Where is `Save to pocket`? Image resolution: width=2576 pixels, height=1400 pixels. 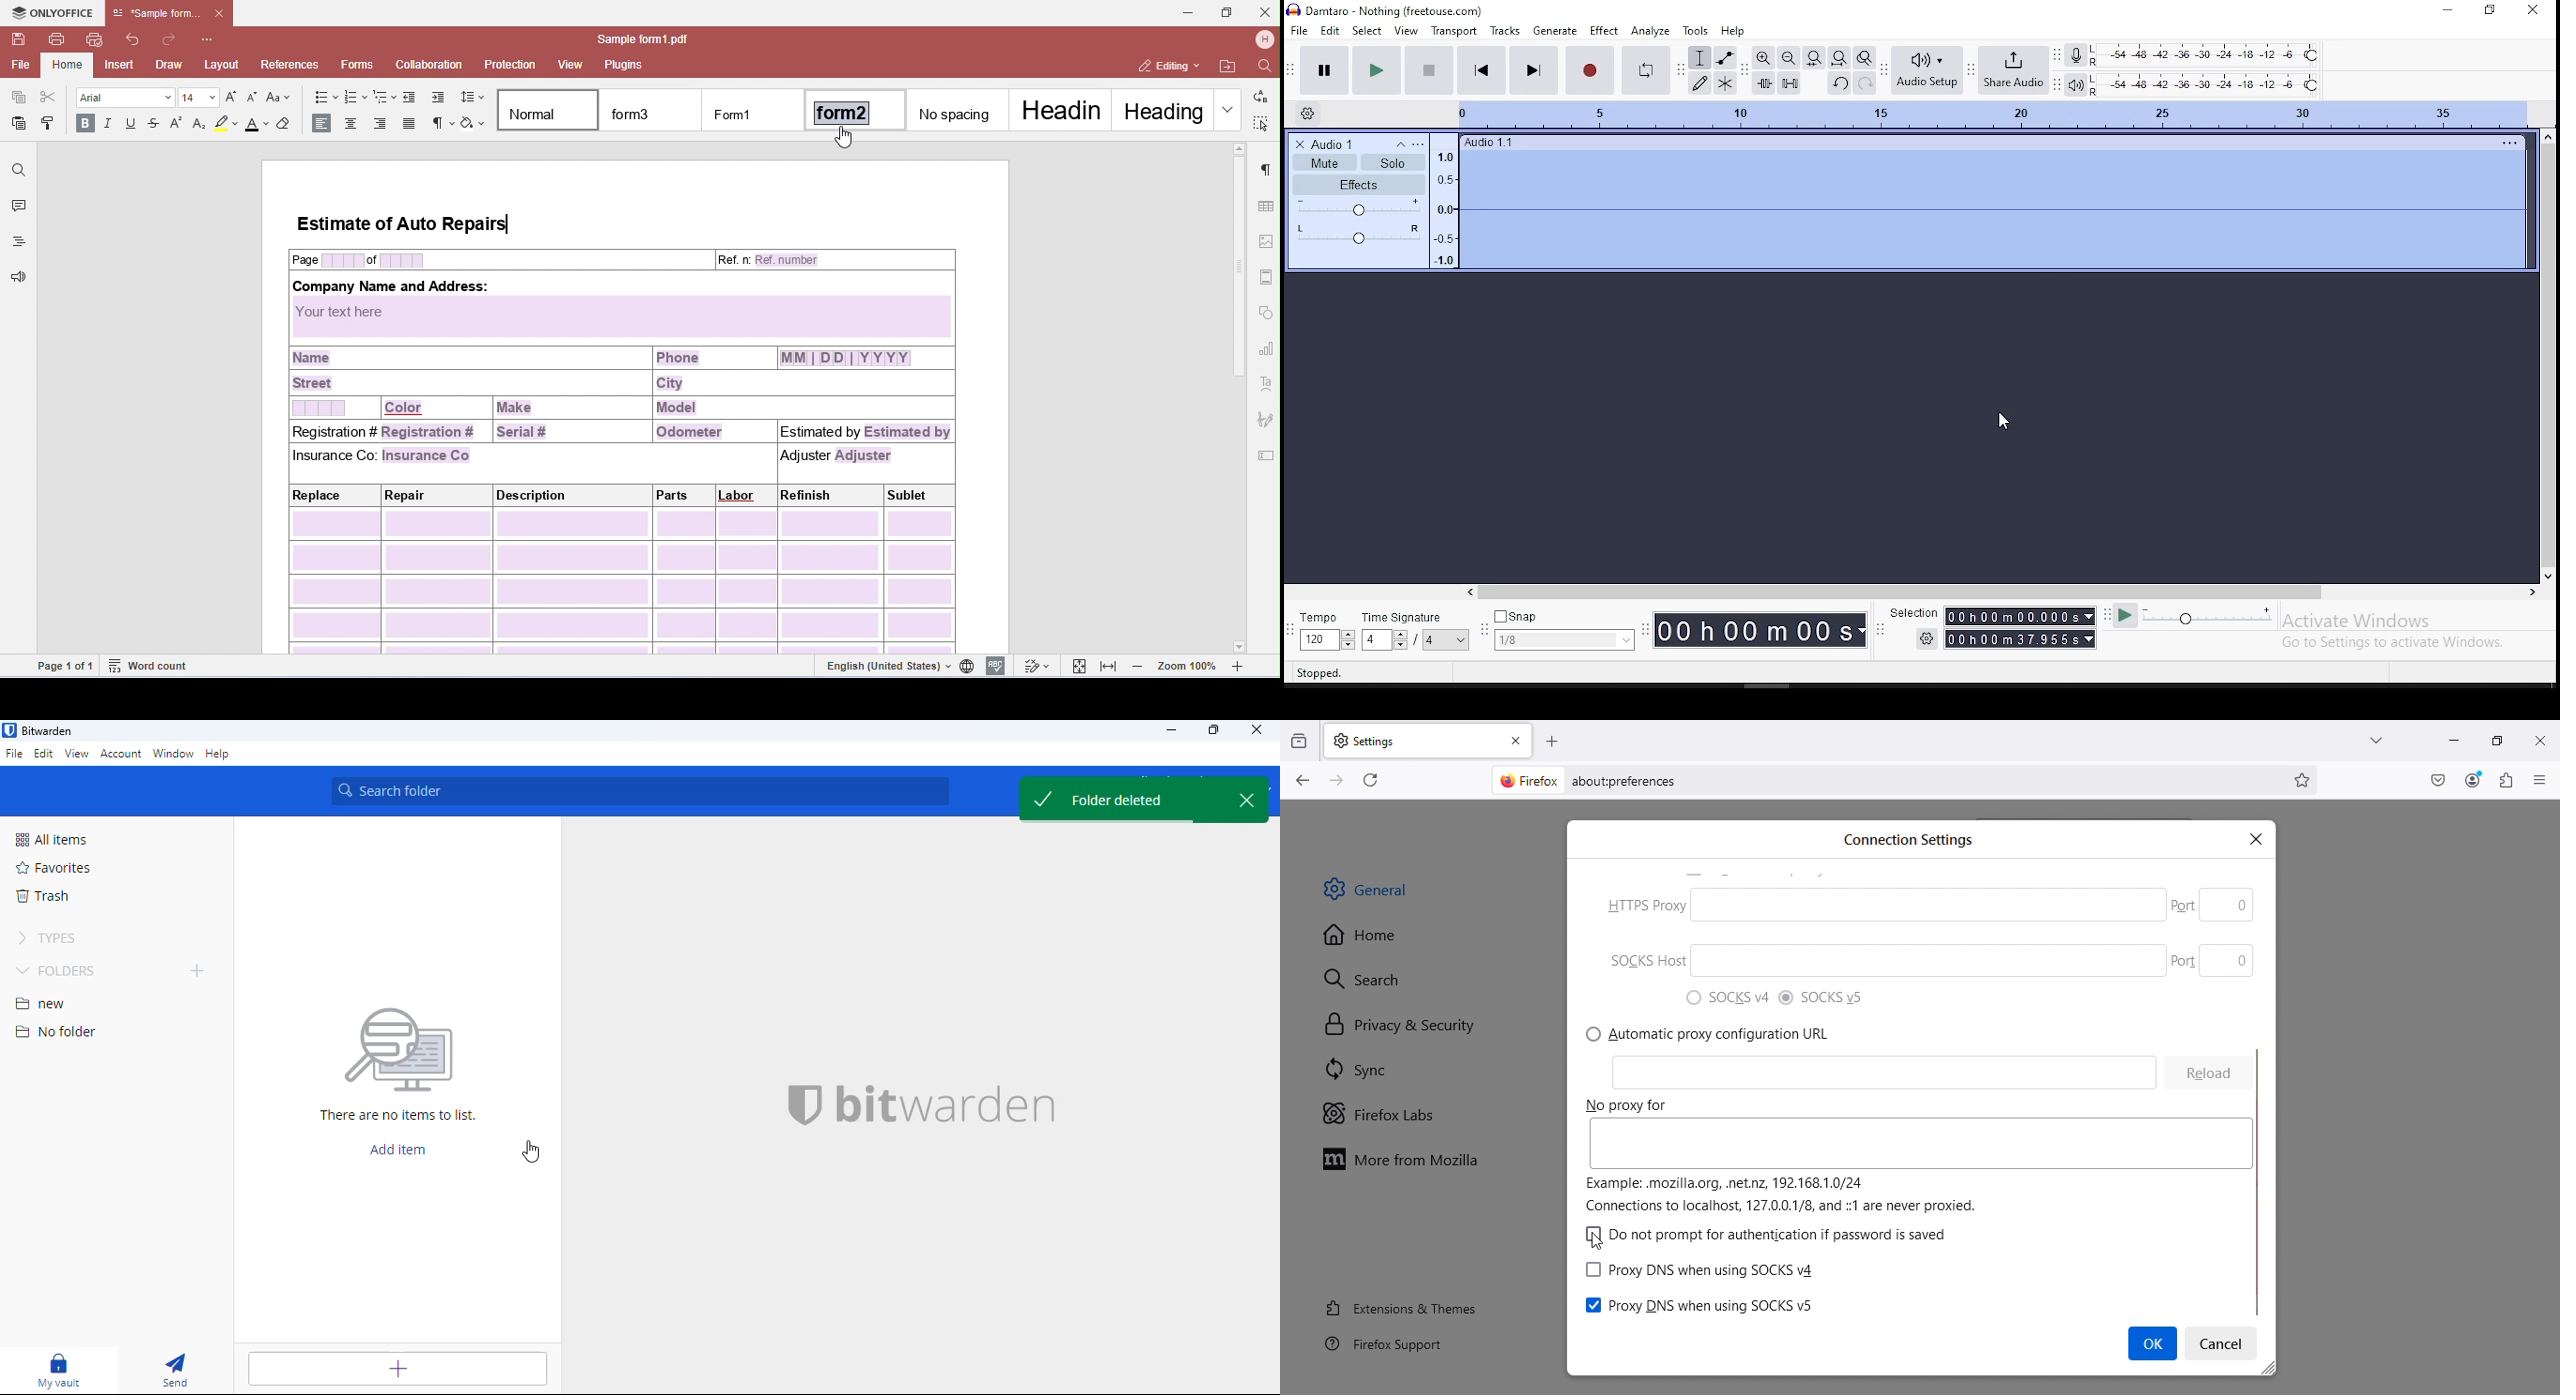
Save to pocket is located at coordinates (2439, 780).